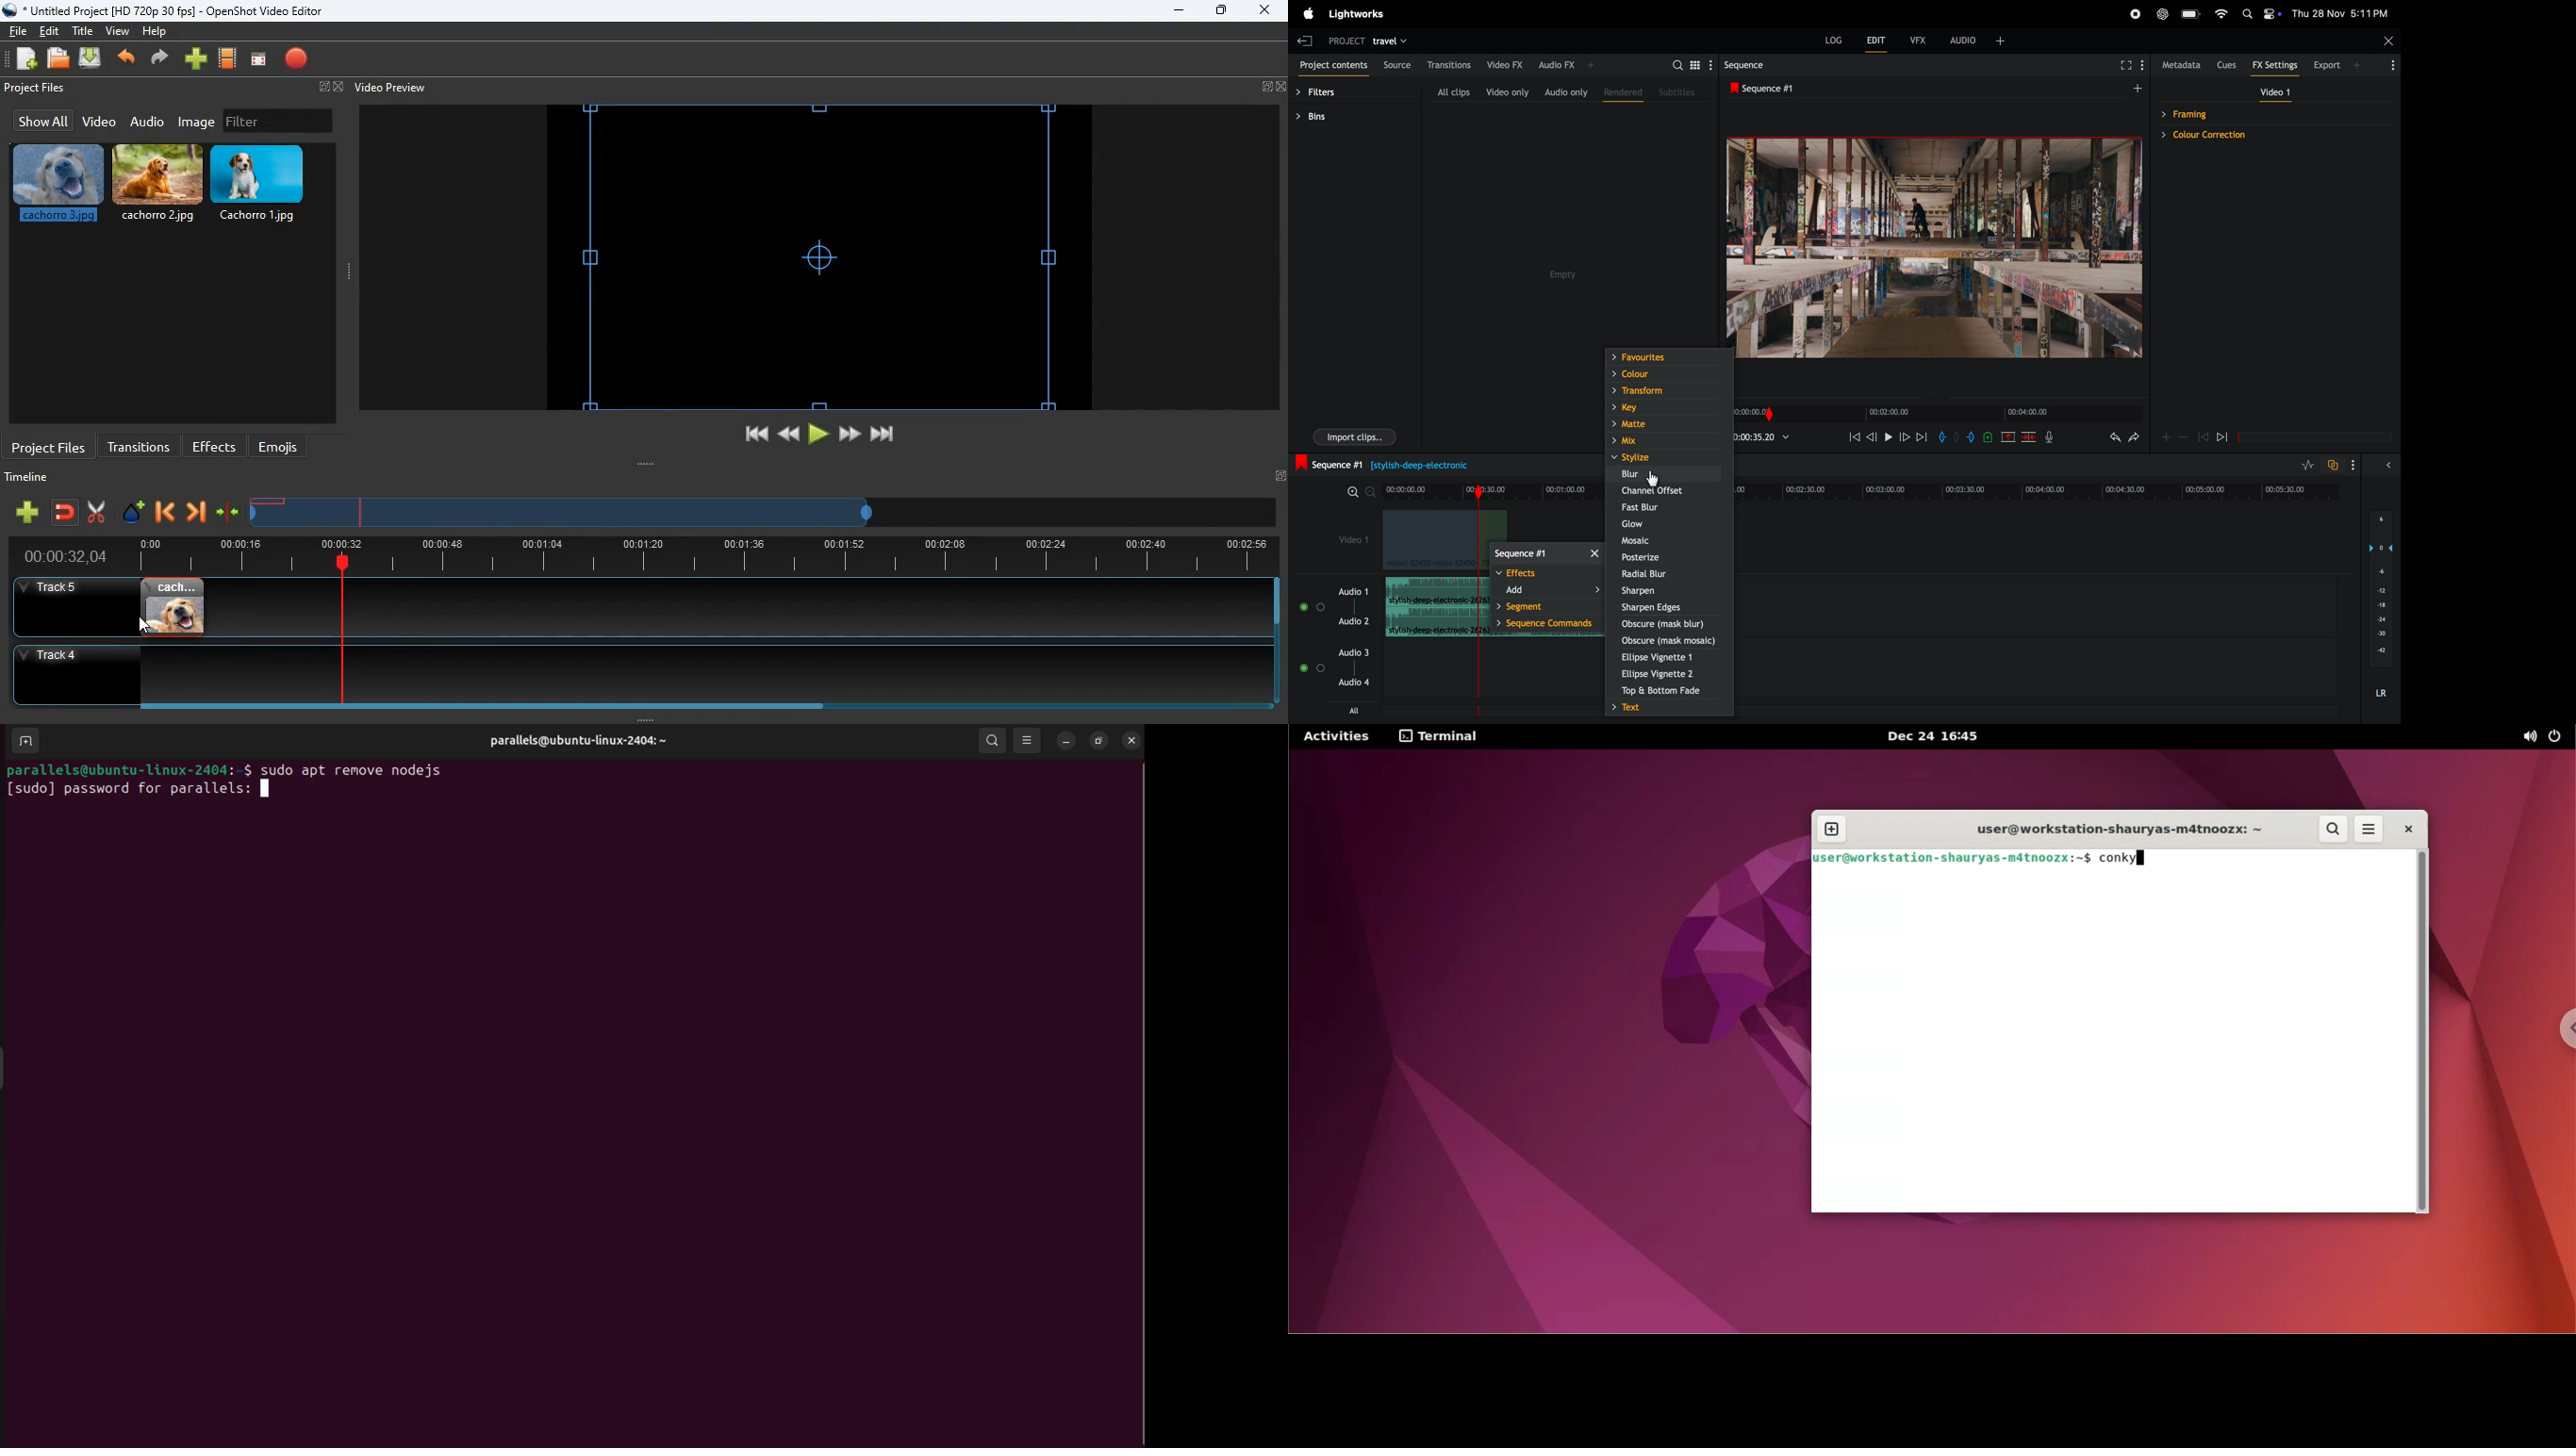  I want to click on forward, so click(2228, 437).